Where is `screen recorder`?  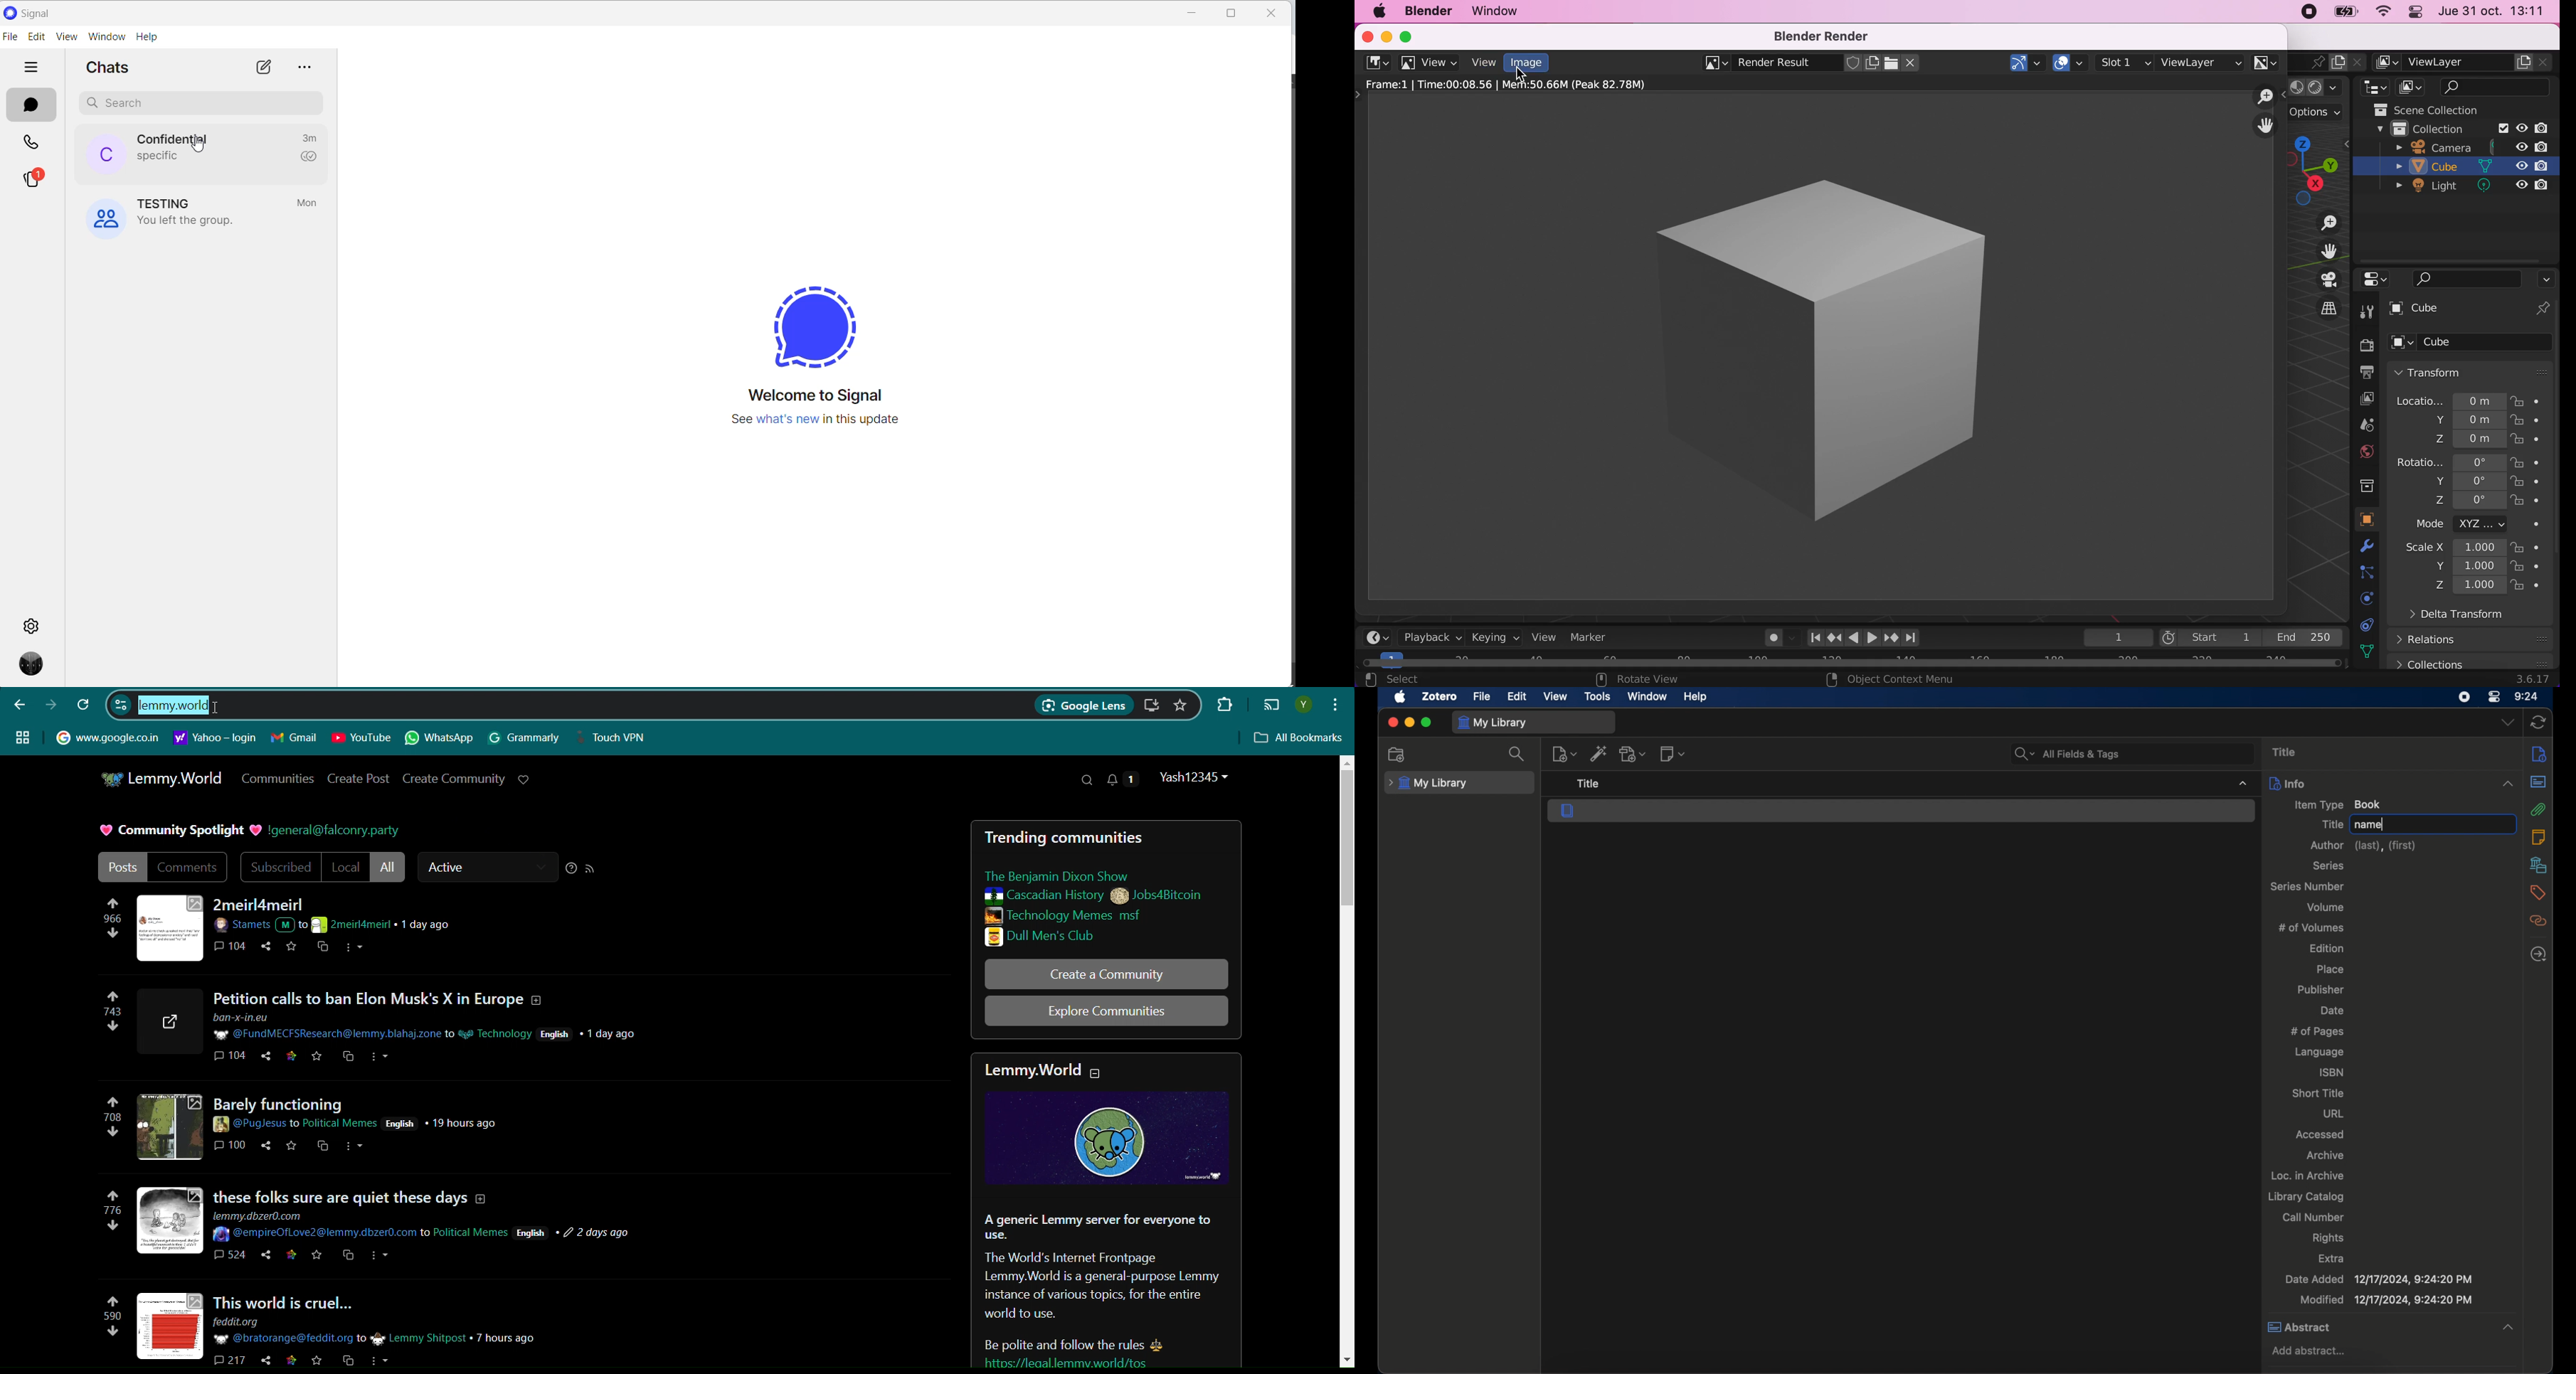
screen recorder is located at coordinates (2464, 697).